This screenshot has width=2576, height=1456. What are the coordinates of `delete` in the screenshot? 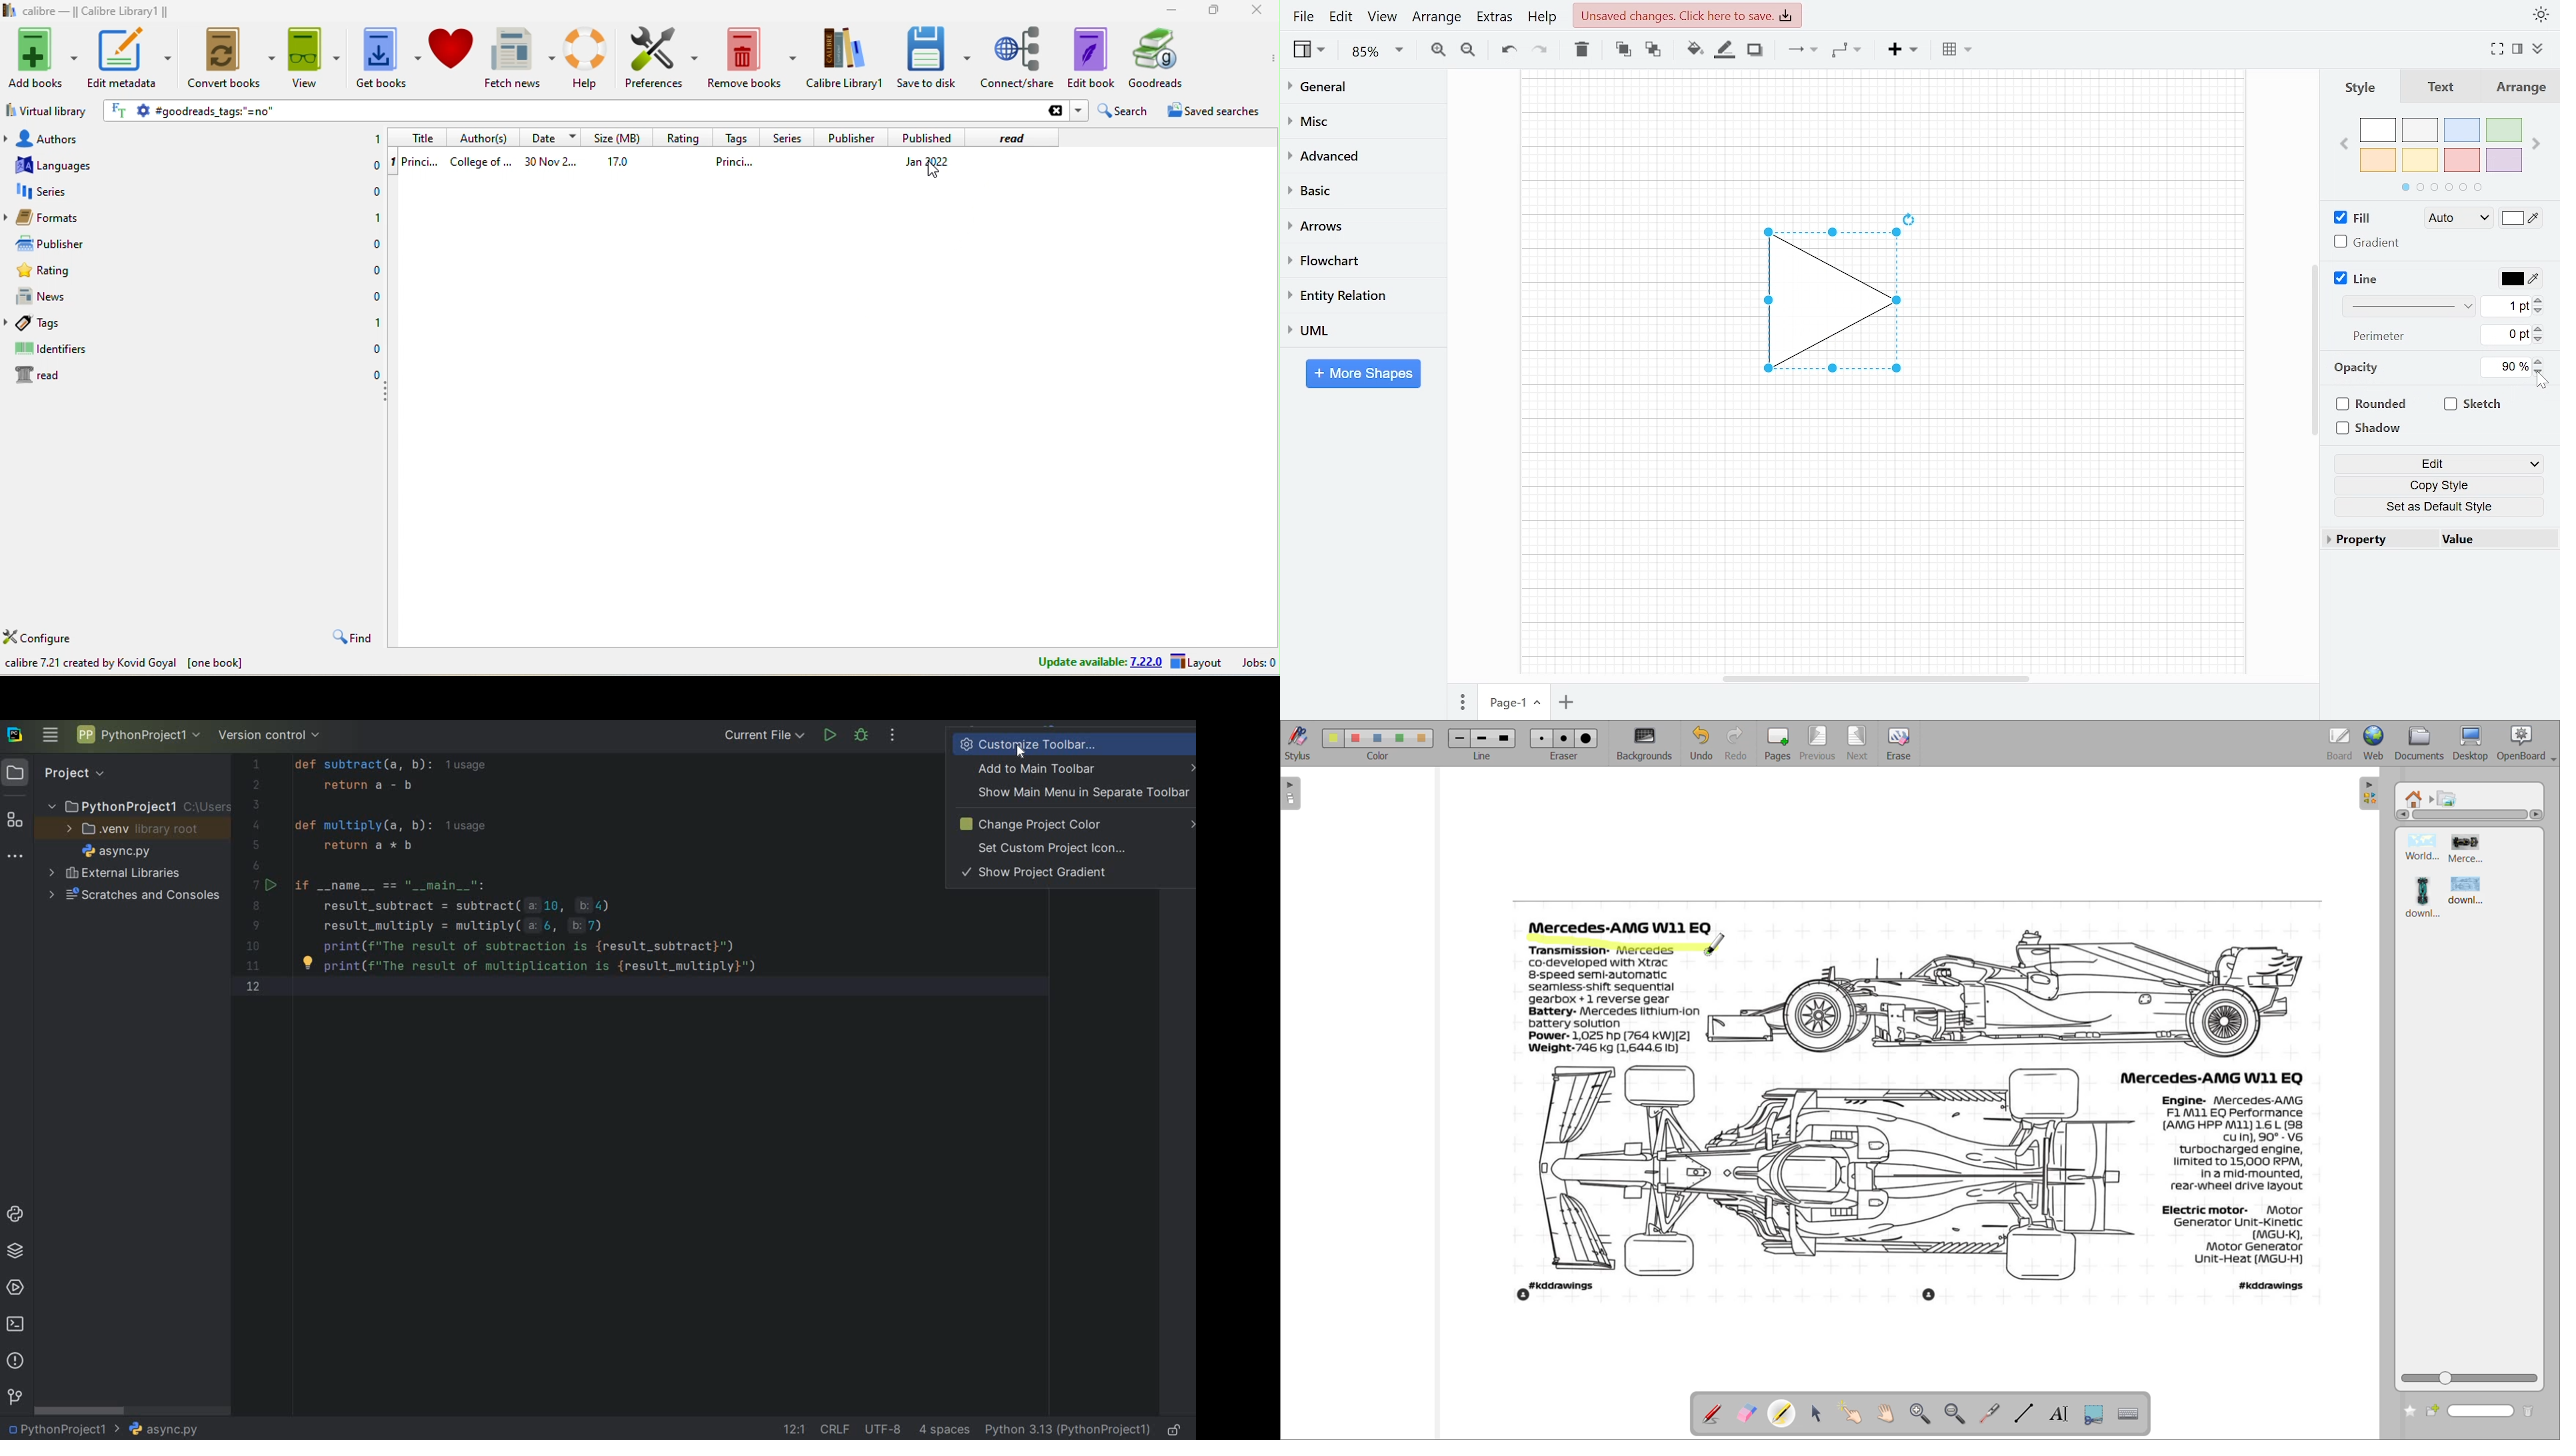 It's located at (2529, 1412).